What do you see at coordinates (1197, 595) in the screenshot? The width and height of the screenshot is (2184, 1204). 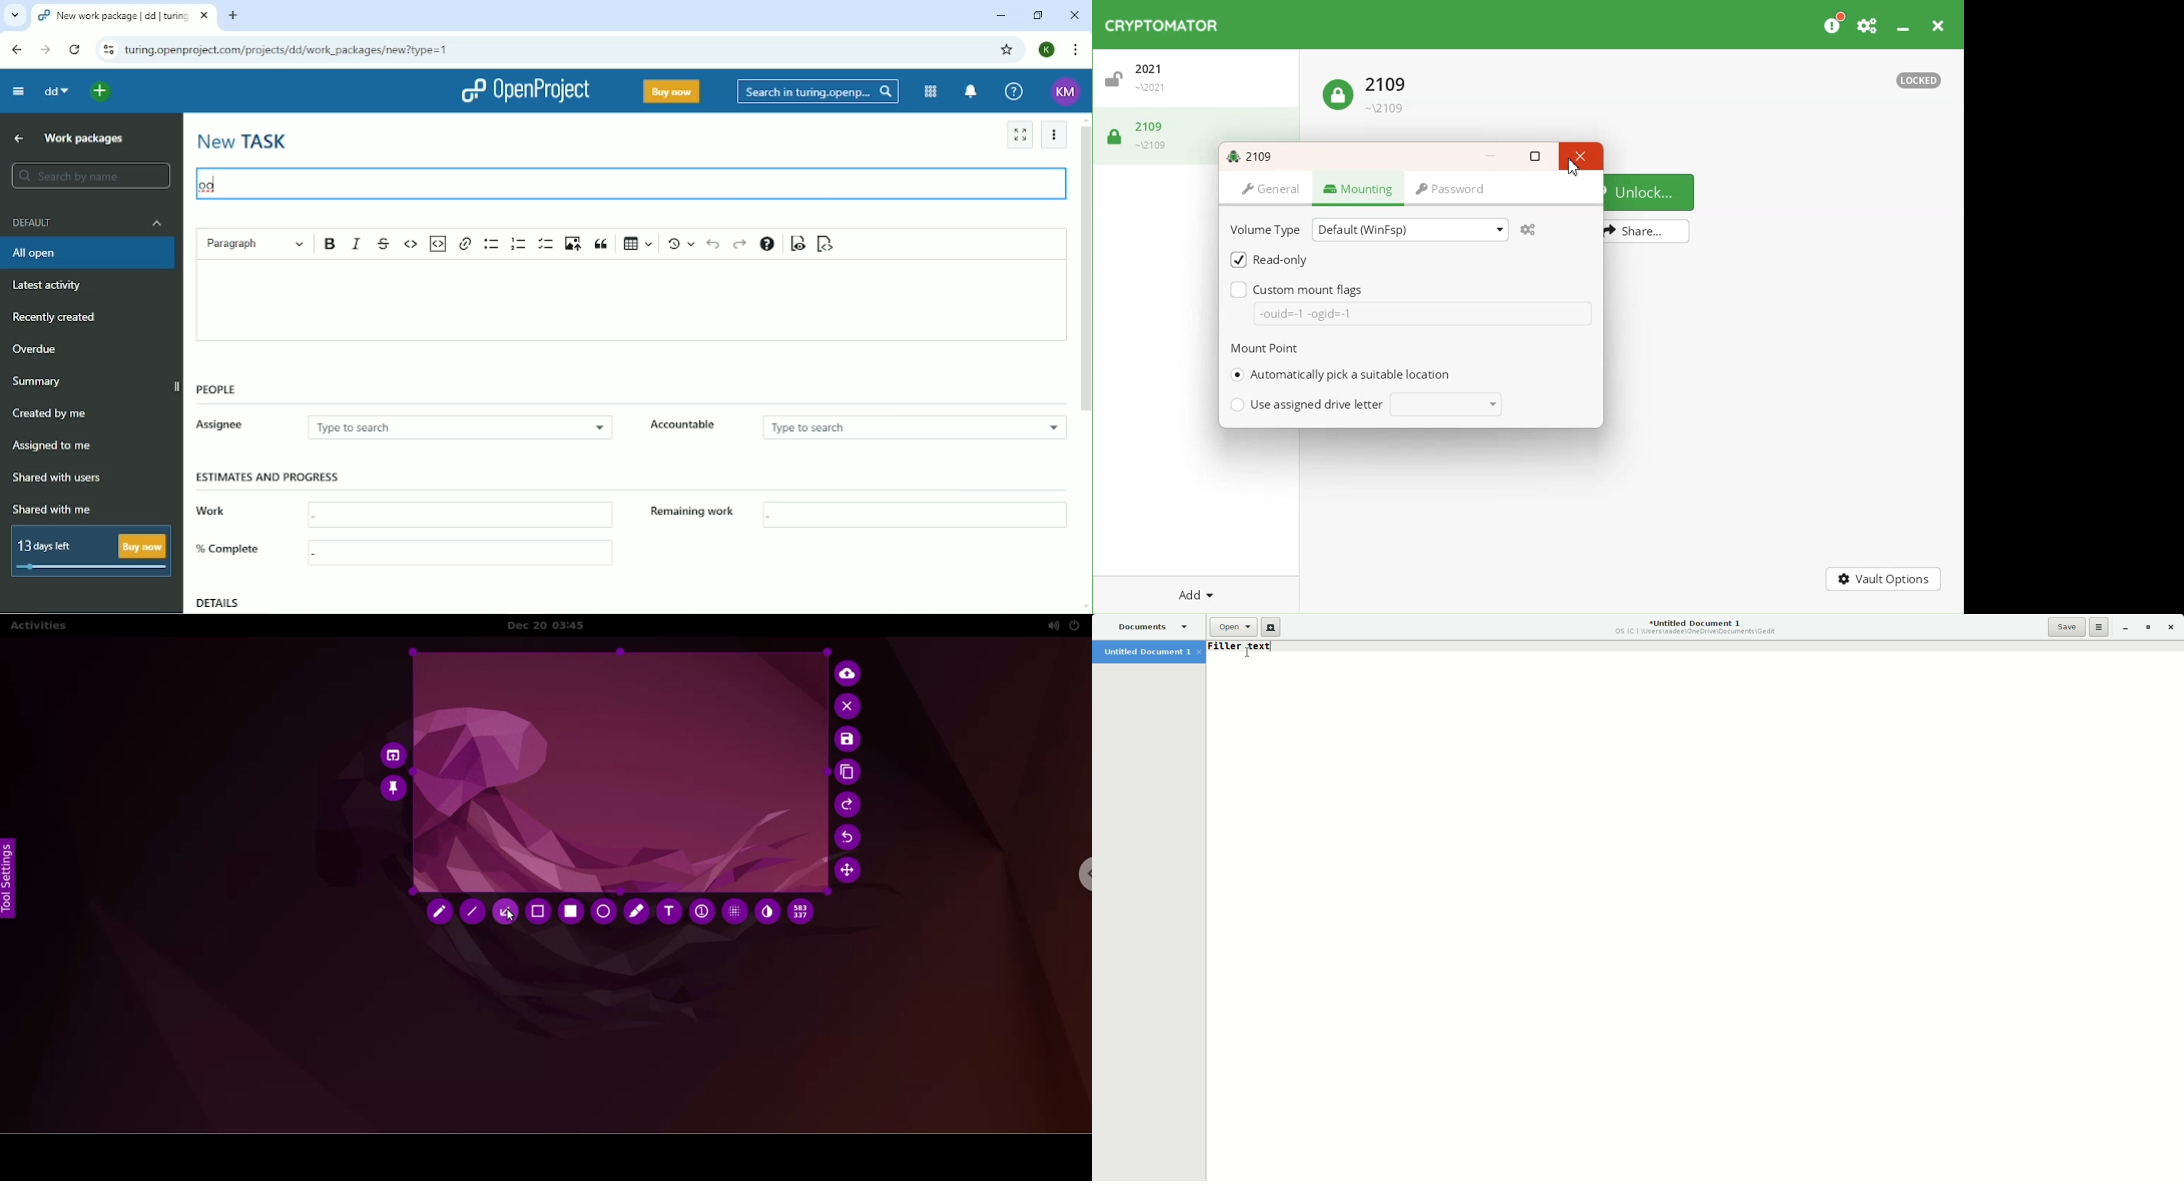 I see `Add` at bounding box center [1197, 595].